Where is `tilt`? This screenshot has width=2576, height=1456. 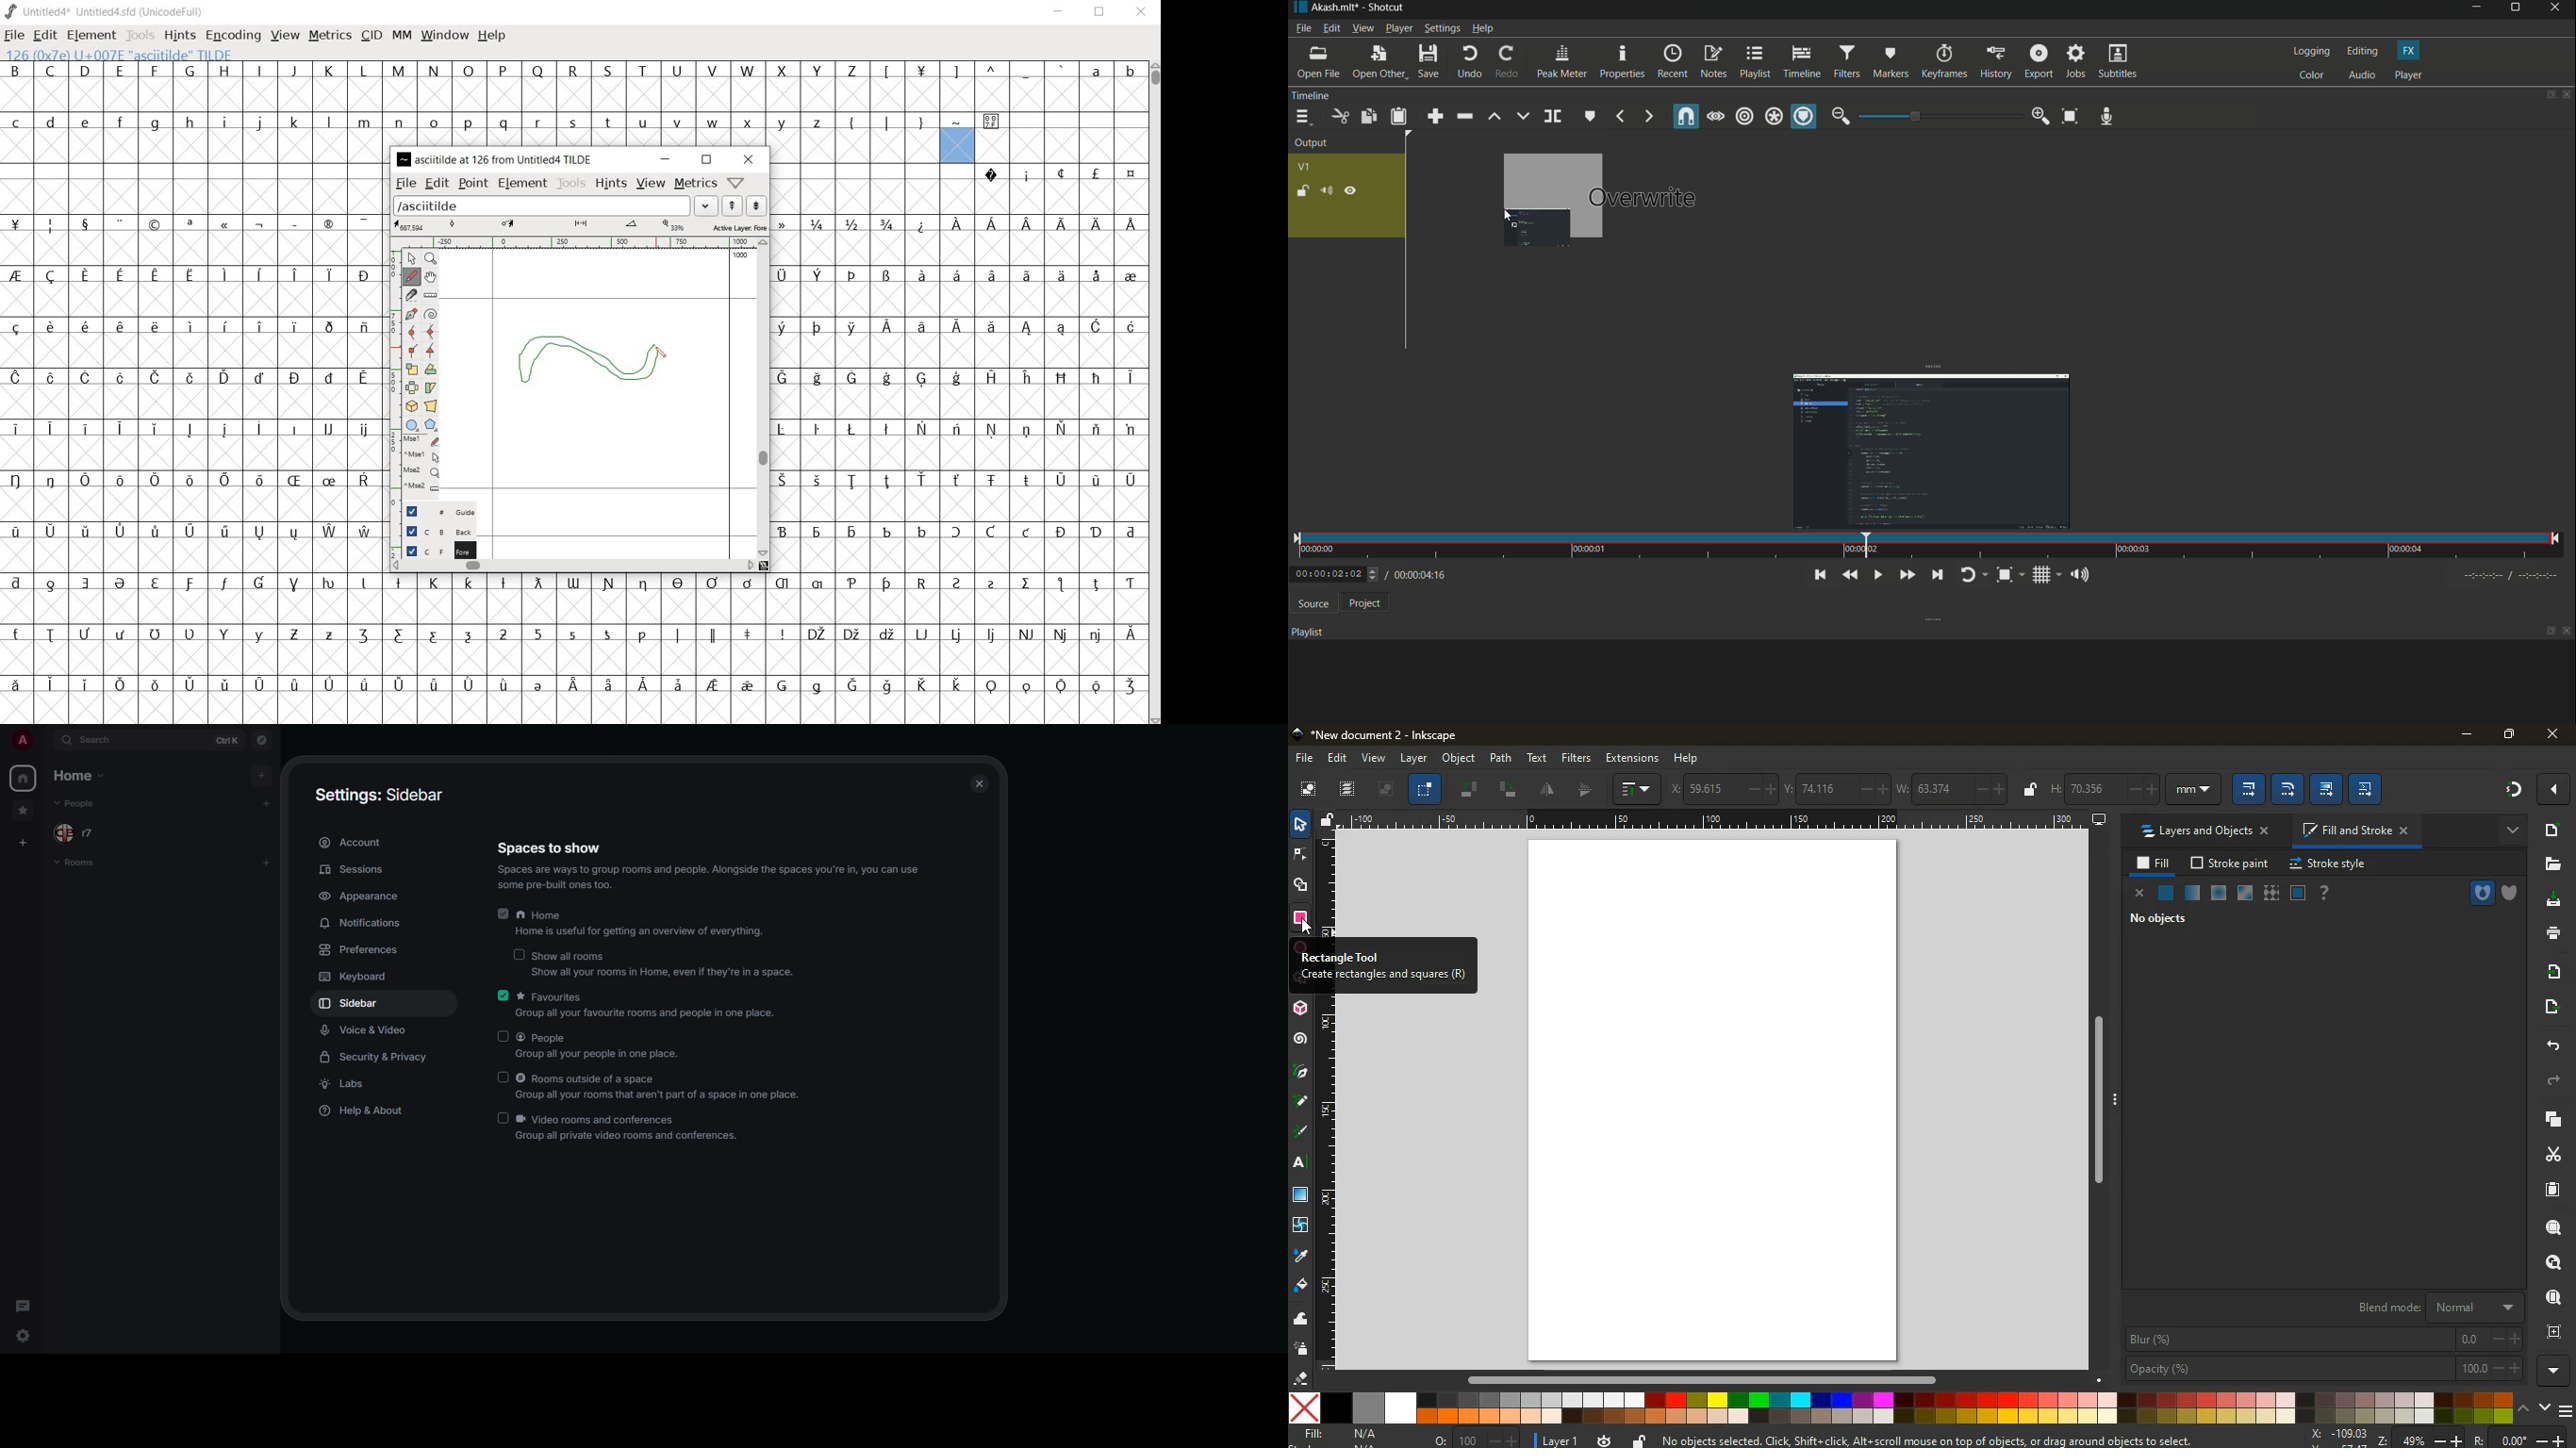
tilt is located at coordinates (1510, 788).